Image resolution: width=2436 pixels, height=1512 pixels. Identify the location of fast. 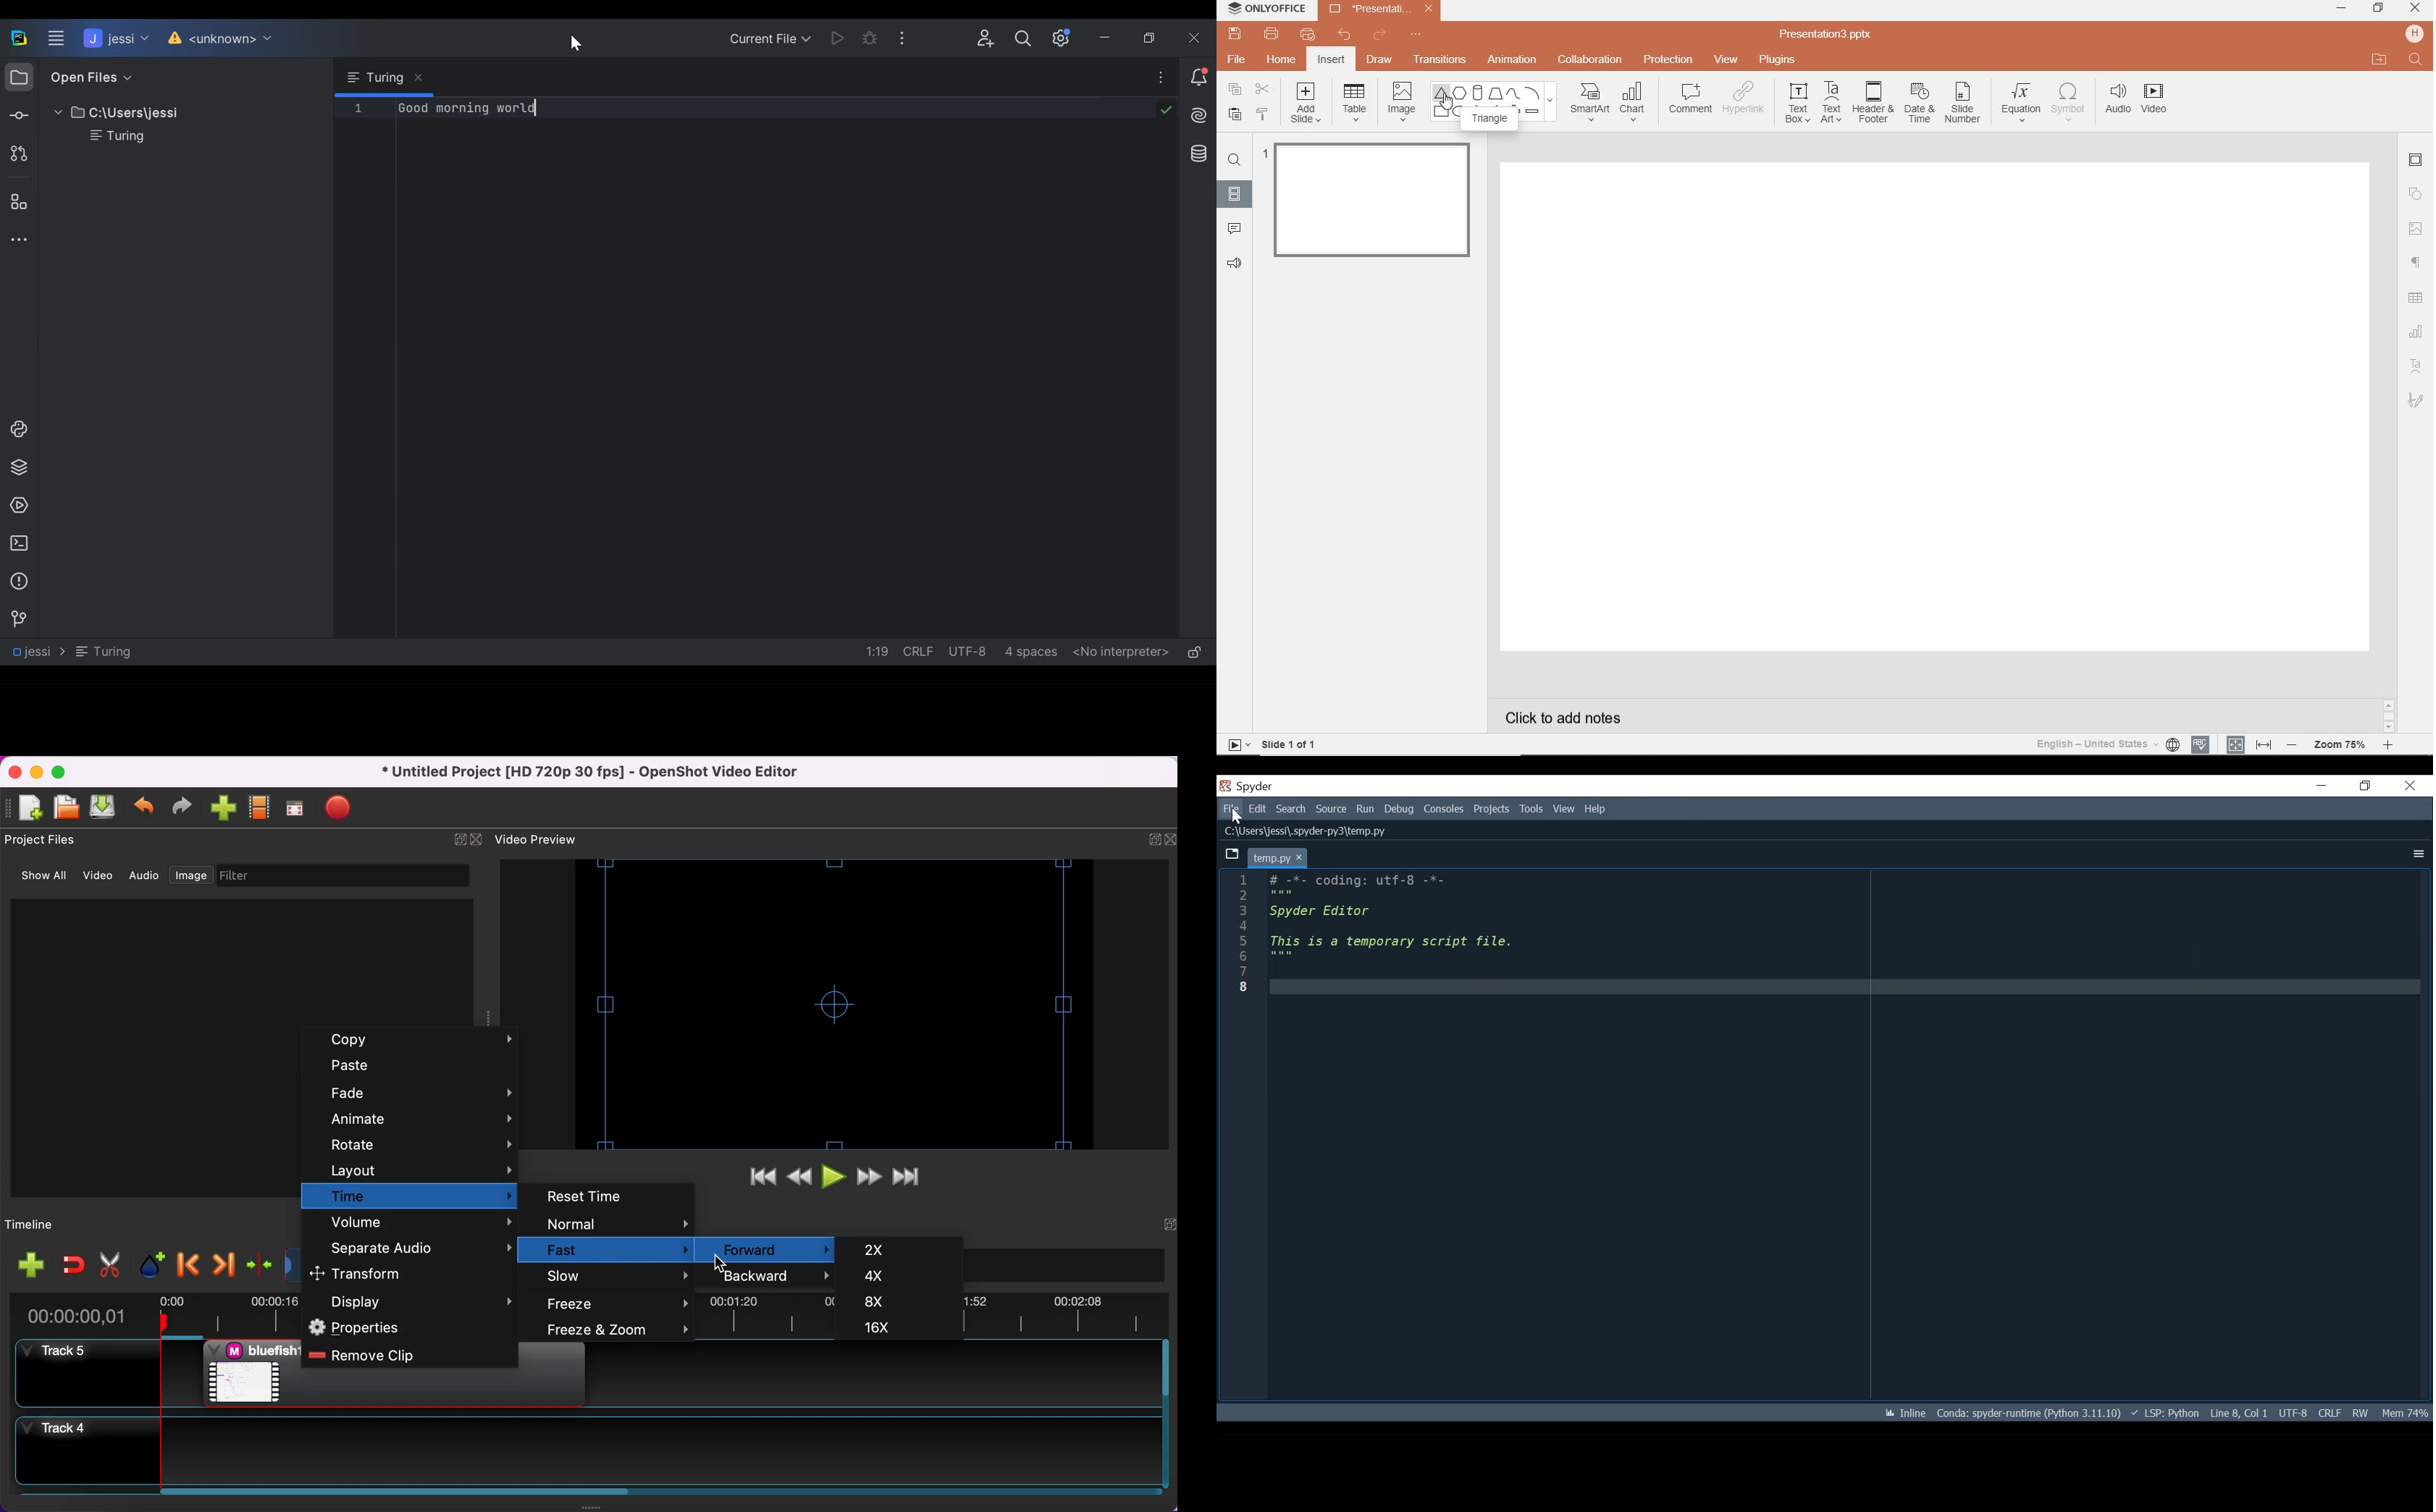
(614, 1251).